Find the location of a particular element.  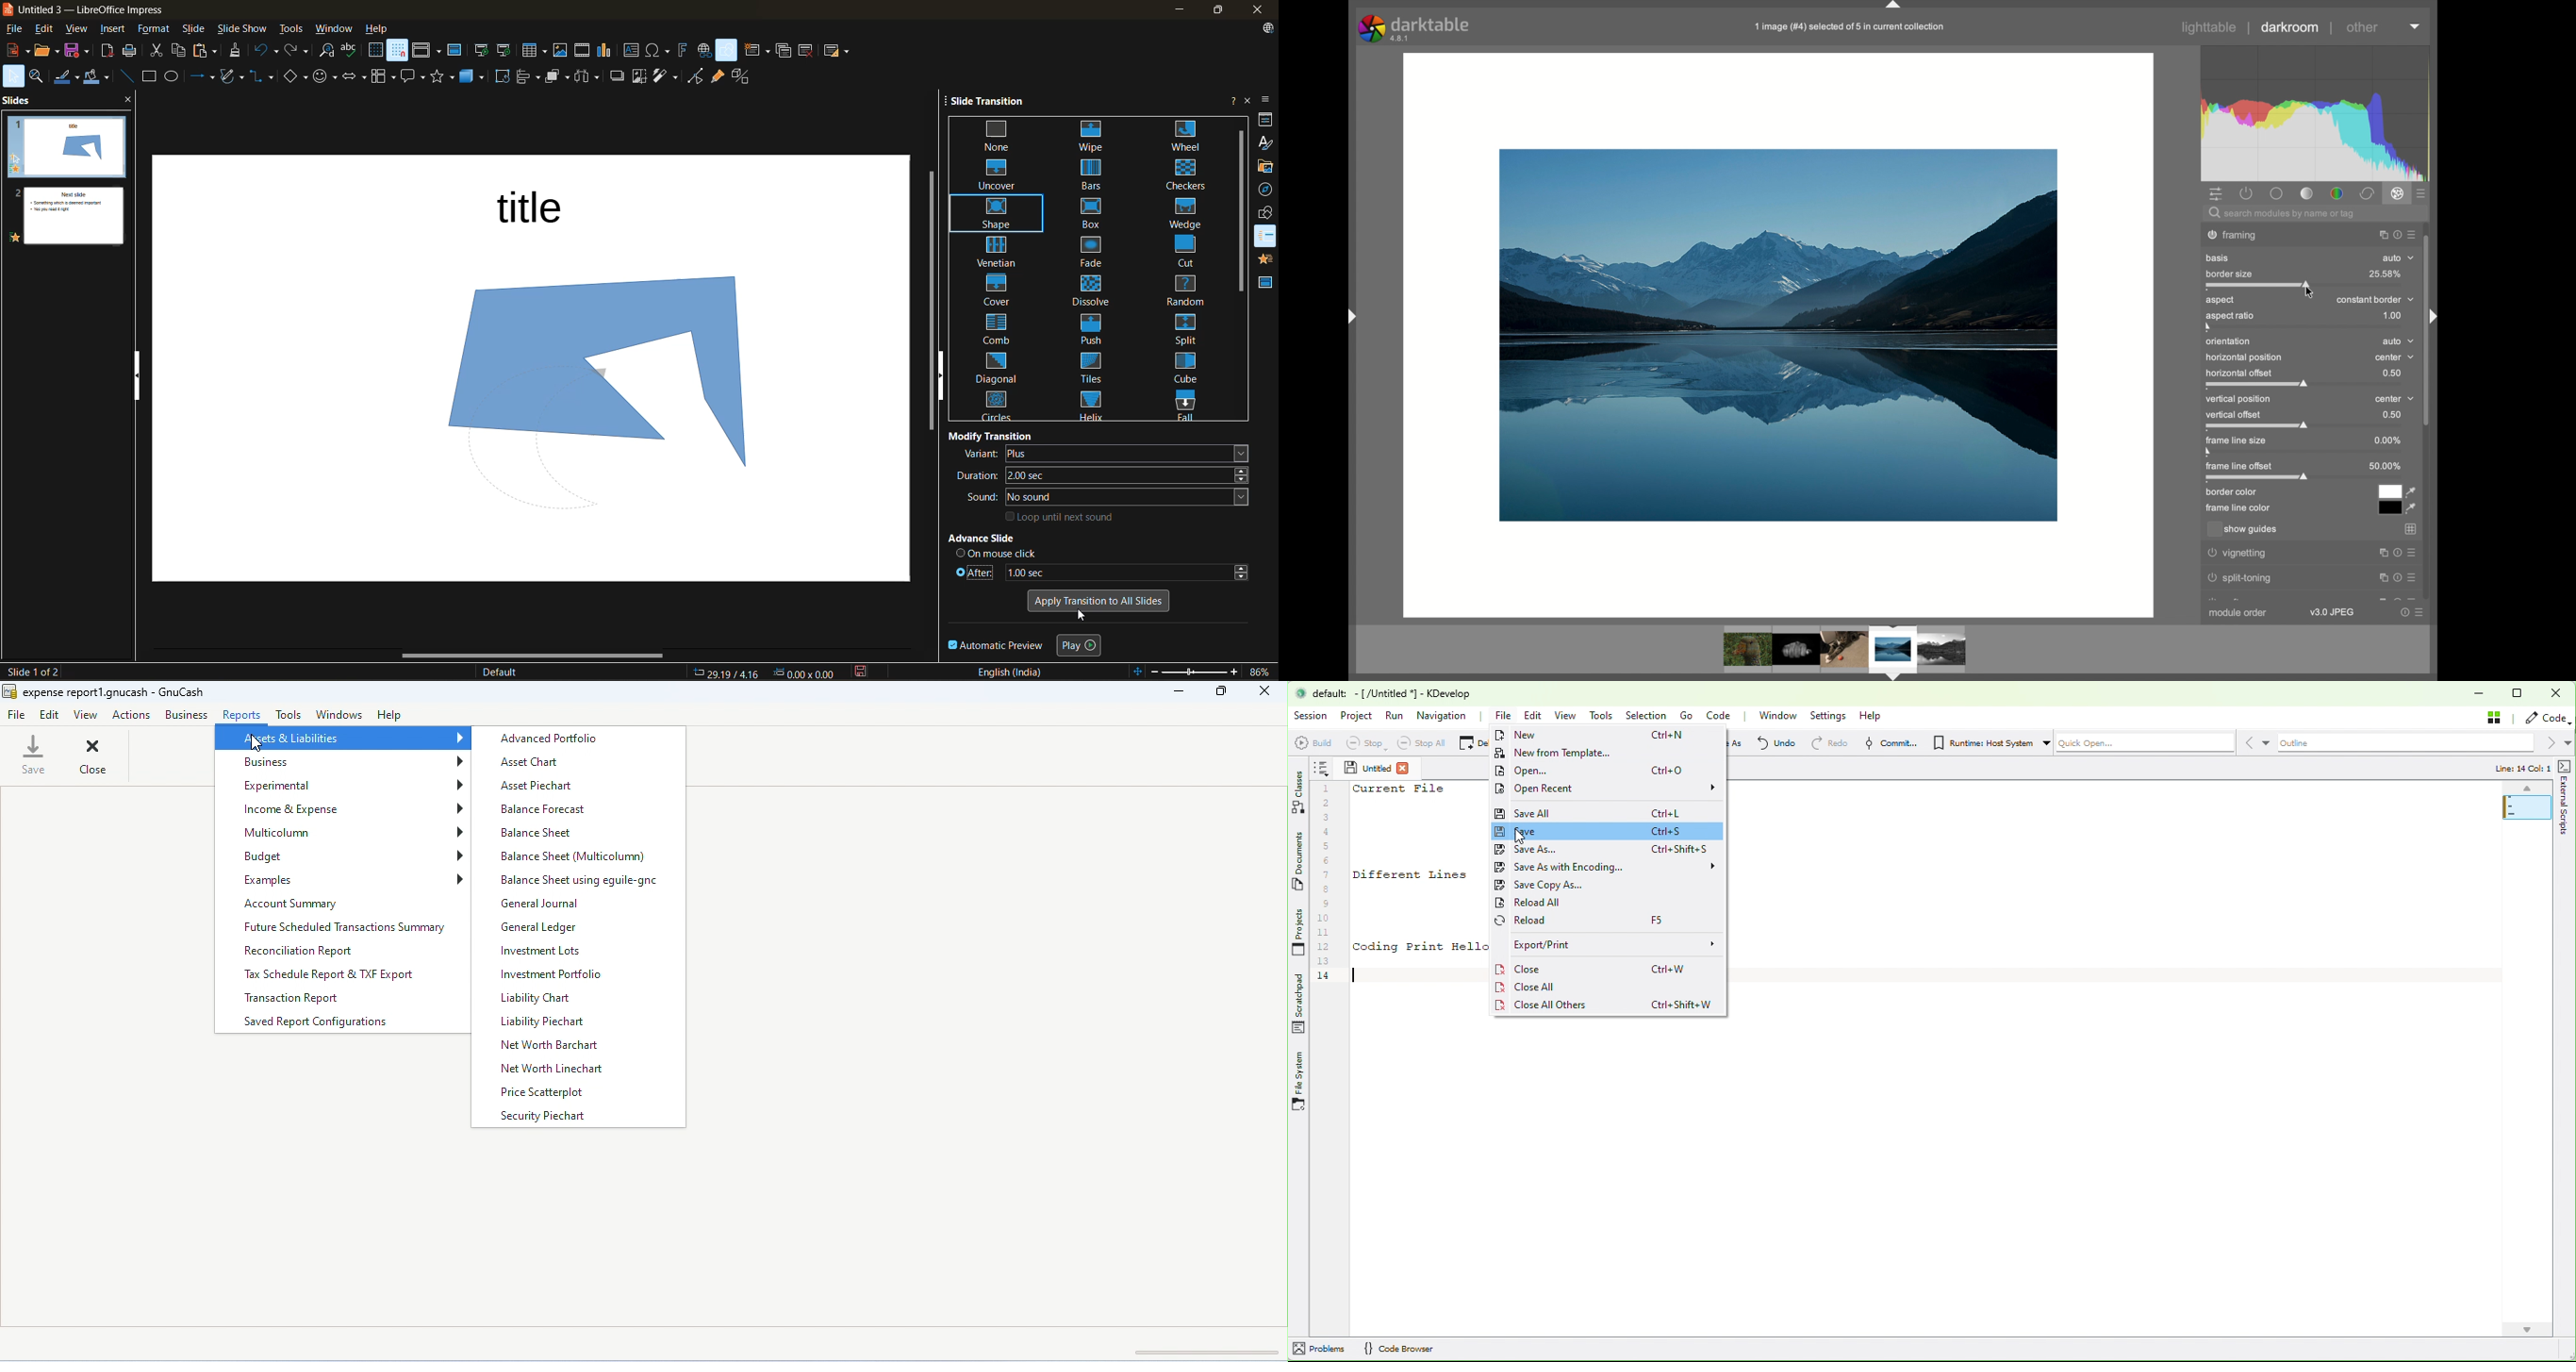

toggle extrusion is located at coordinates (745, 76).